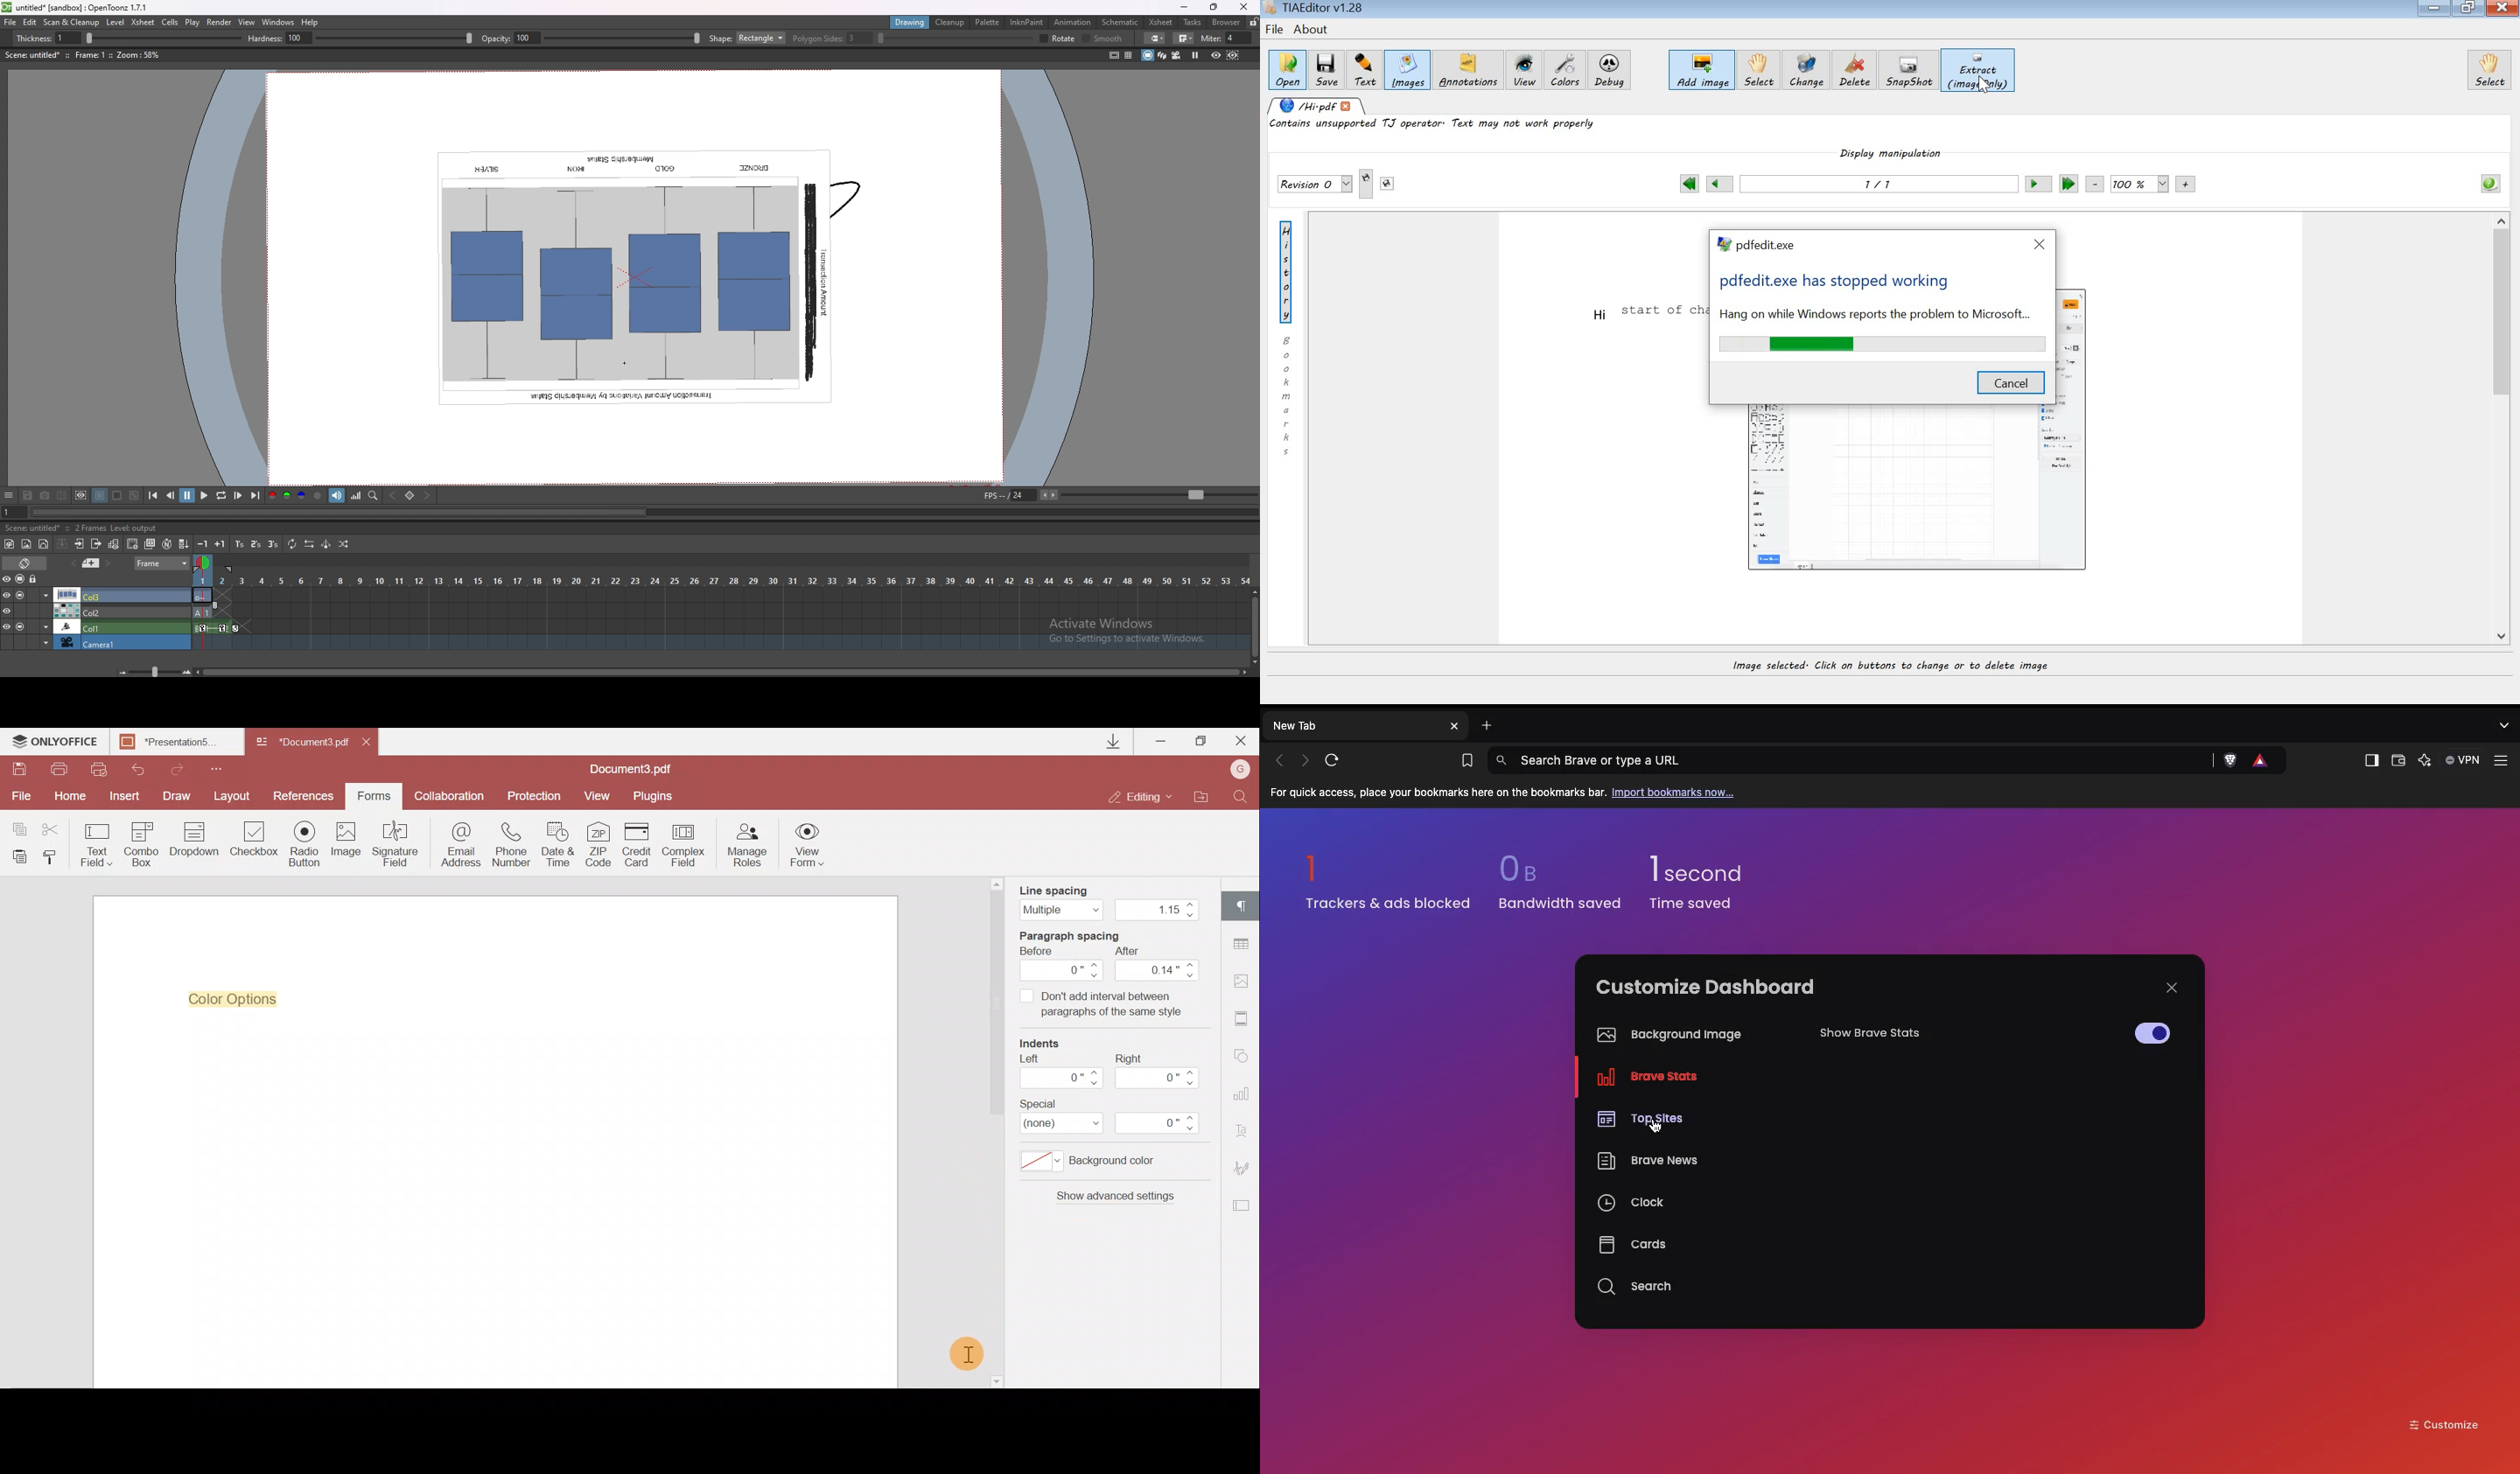  What do you see at coordinates (220, 544) in the screenshot?
I see `increase step` at bounding box center [220, 544].